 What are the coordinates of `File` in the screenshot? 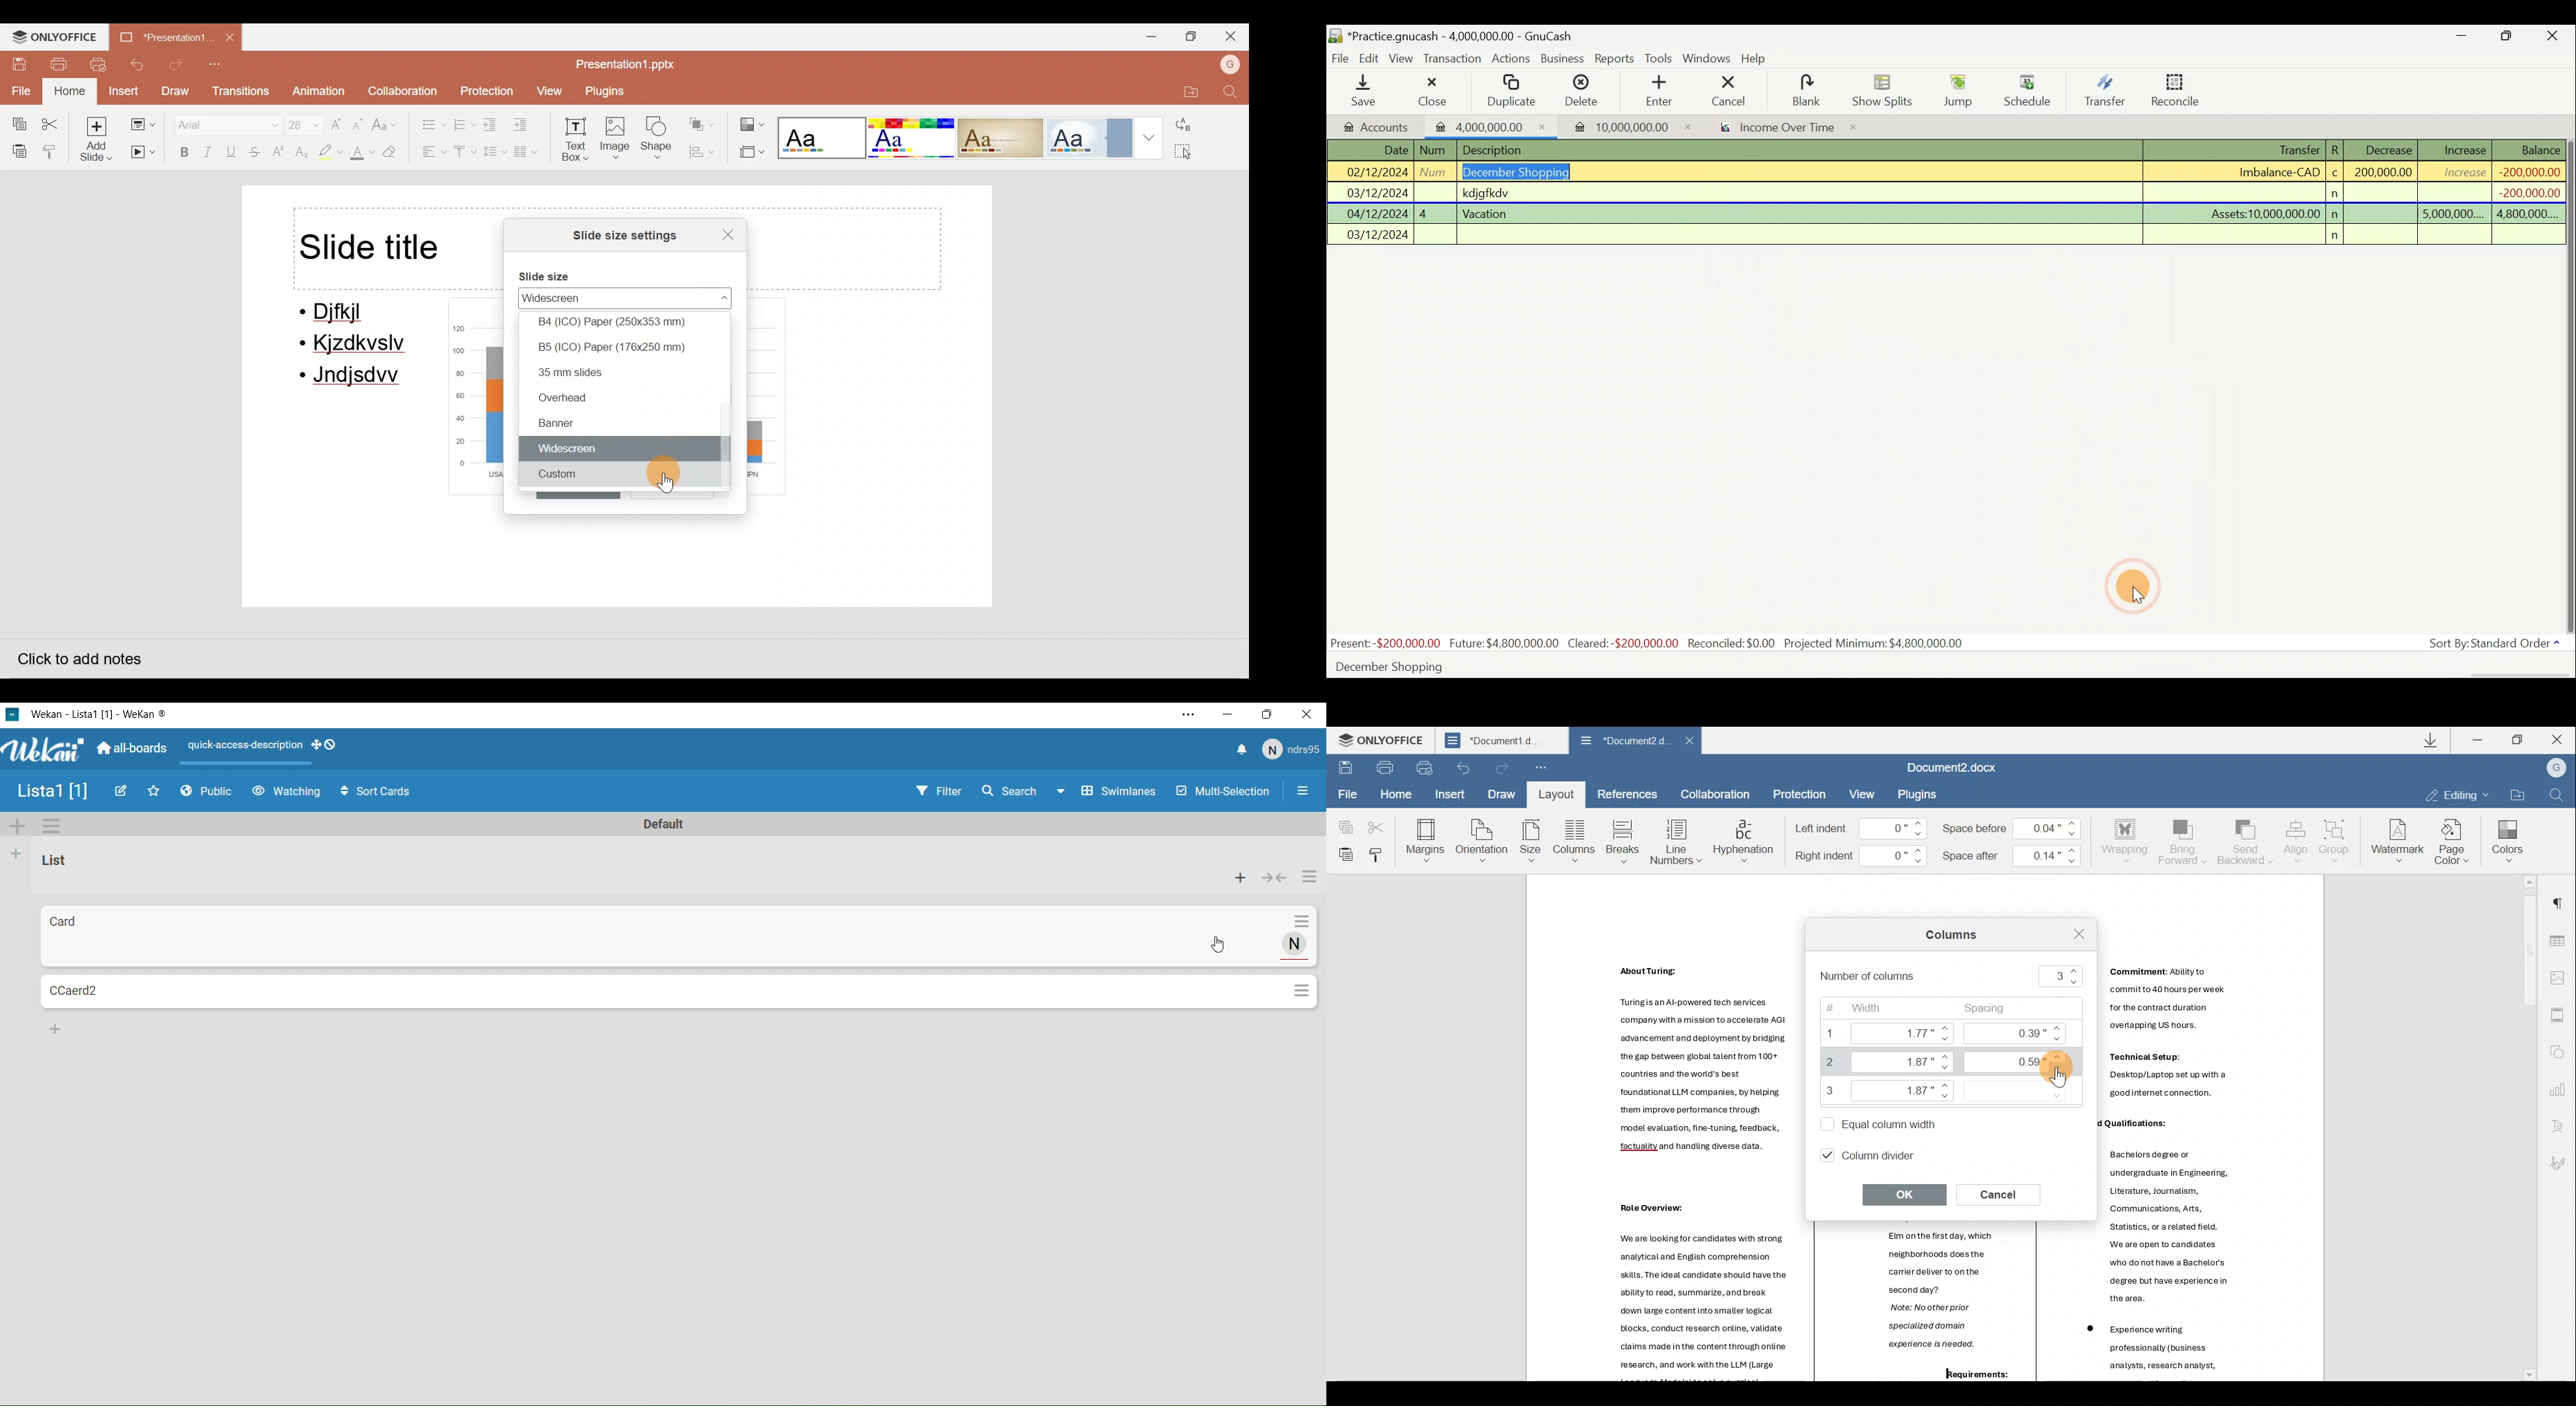 It's located at (1345, 793).